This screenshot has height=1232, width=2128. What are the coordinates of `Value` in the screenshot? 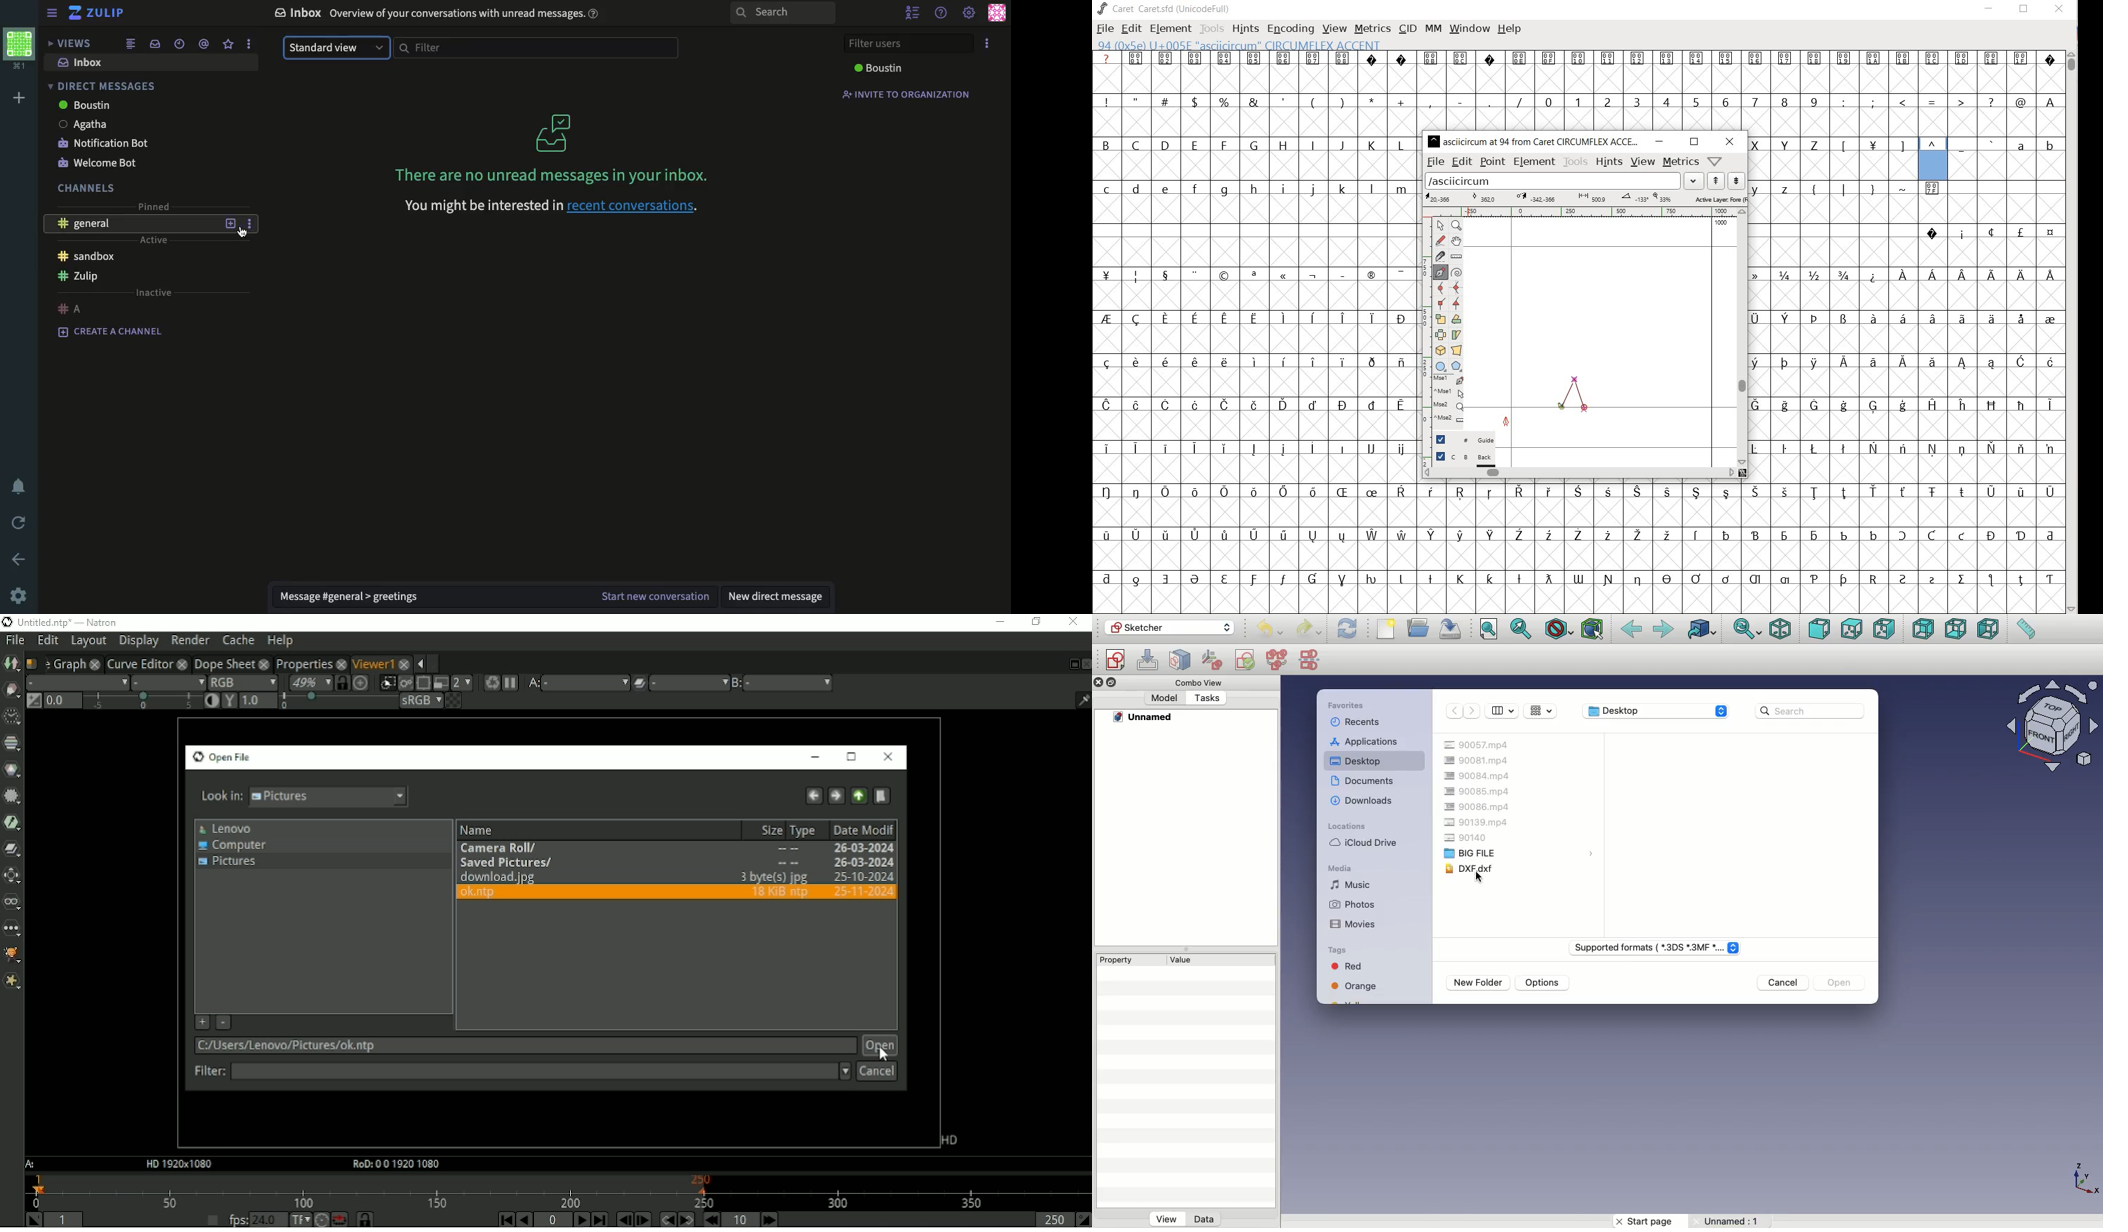 It's located at (1186, 960).